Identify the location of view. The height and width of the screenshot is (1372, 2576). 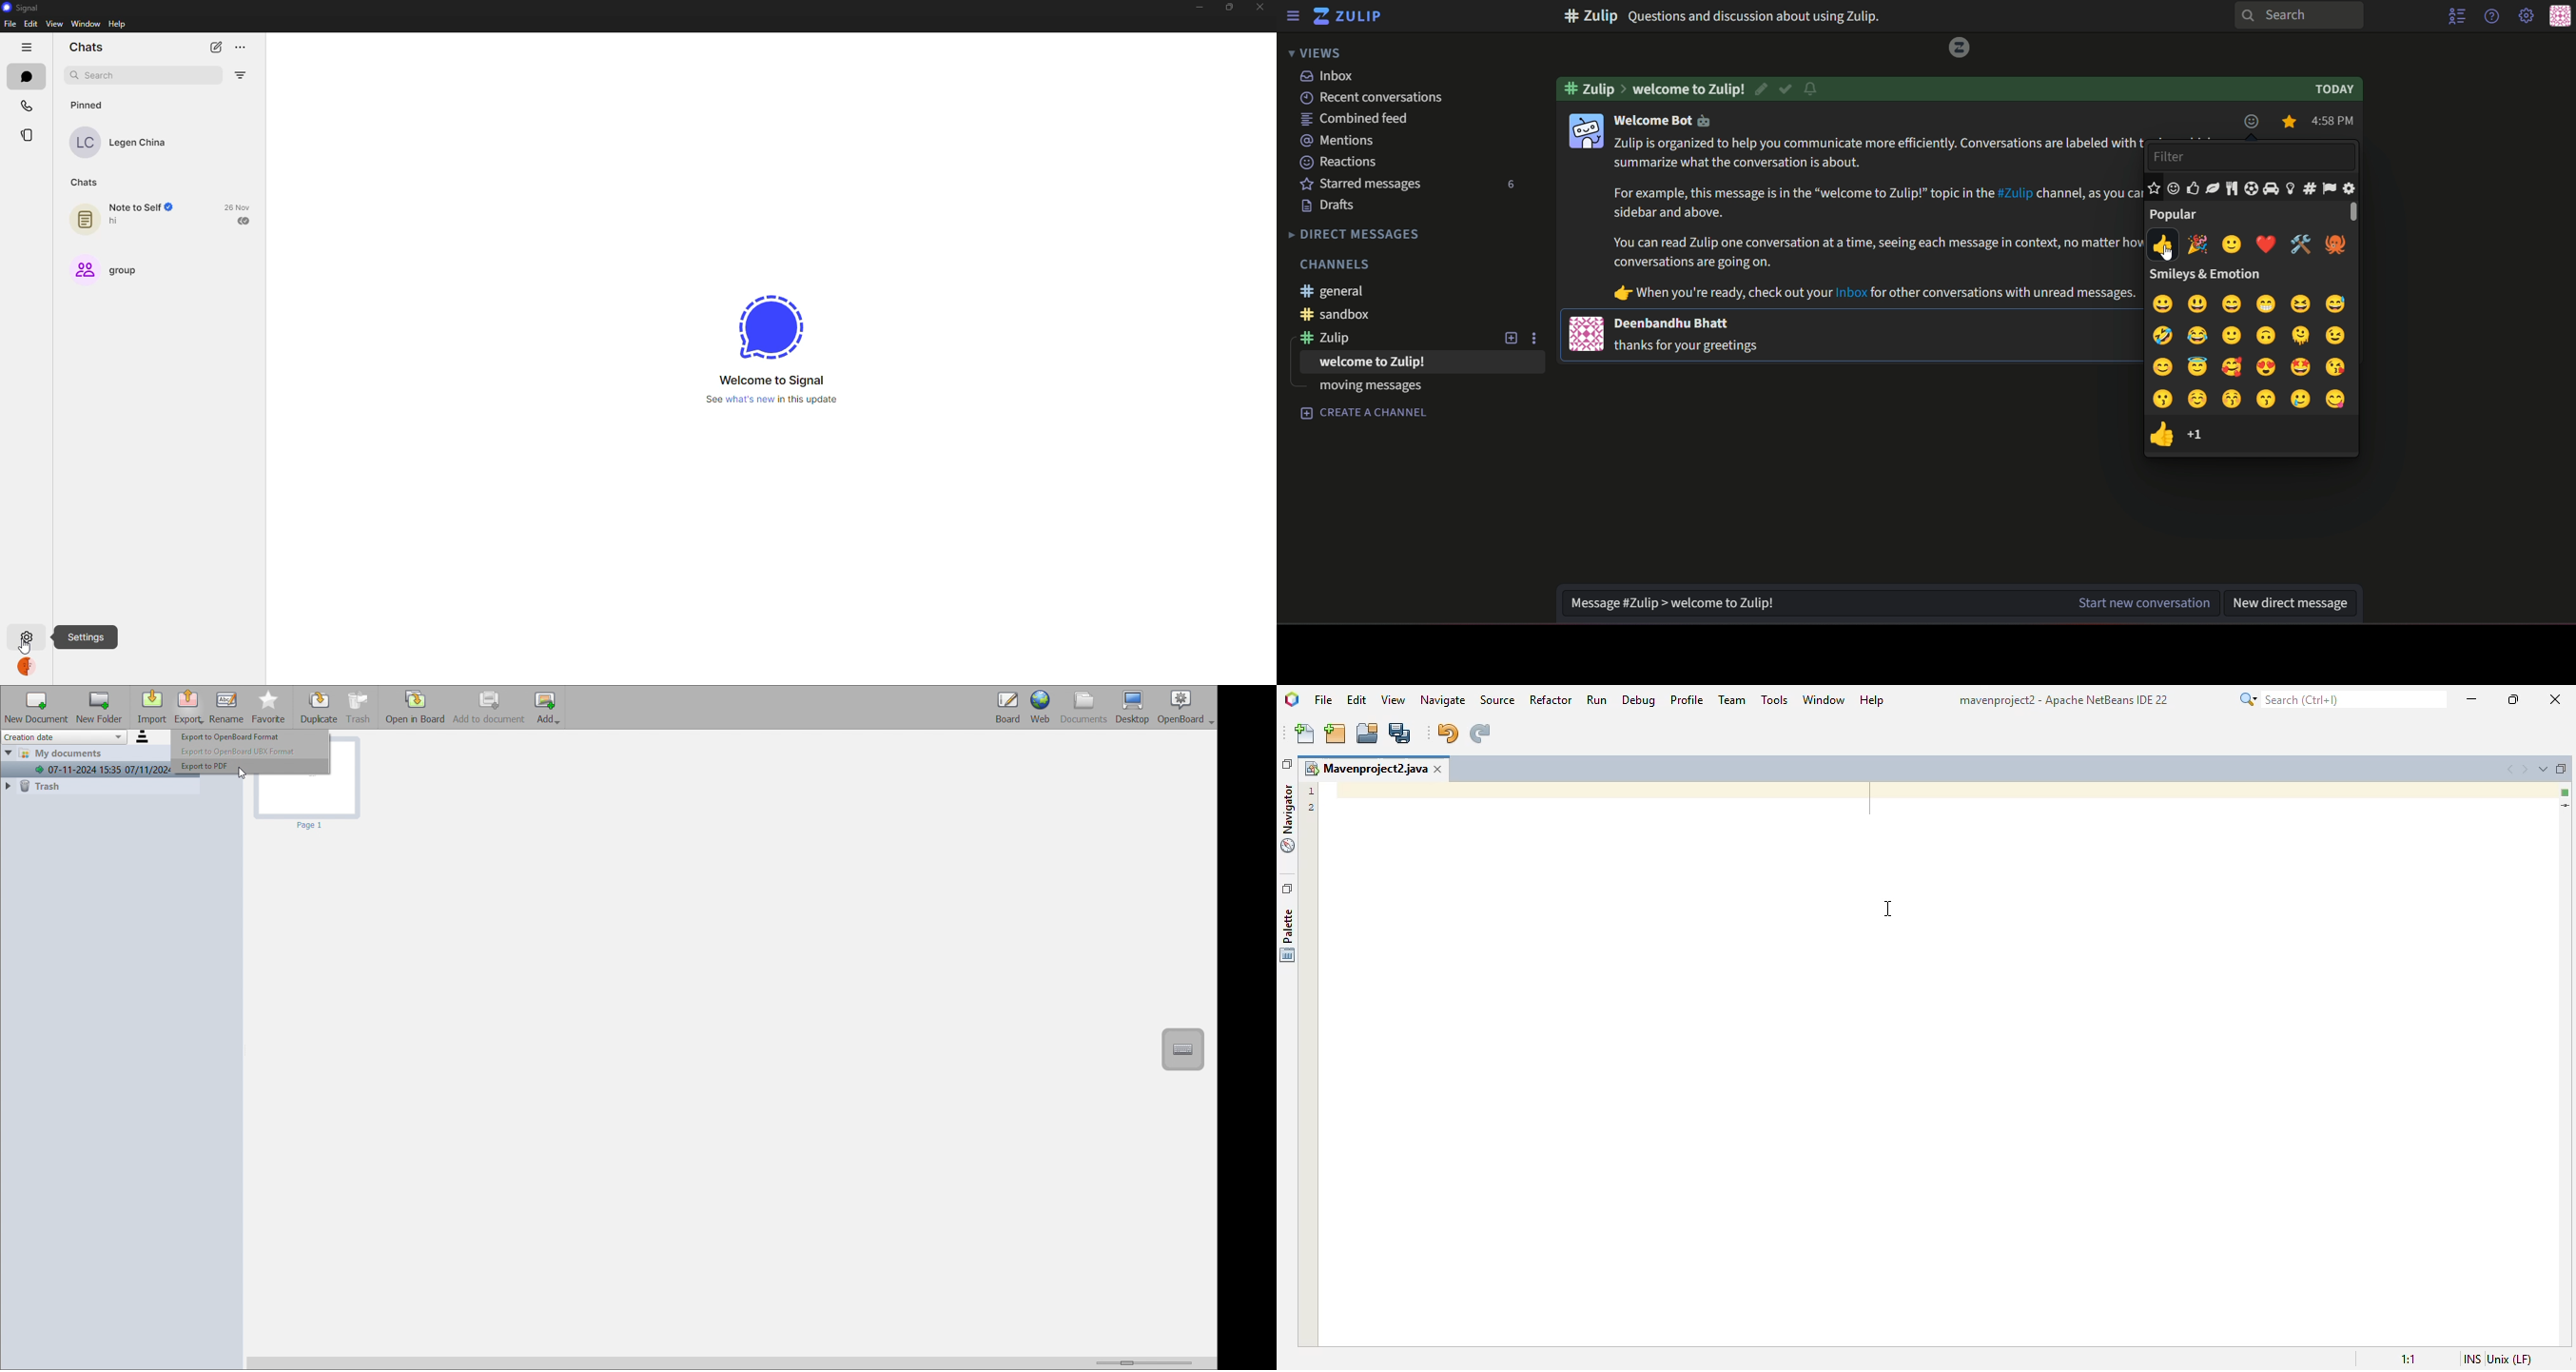
(1395, 699).